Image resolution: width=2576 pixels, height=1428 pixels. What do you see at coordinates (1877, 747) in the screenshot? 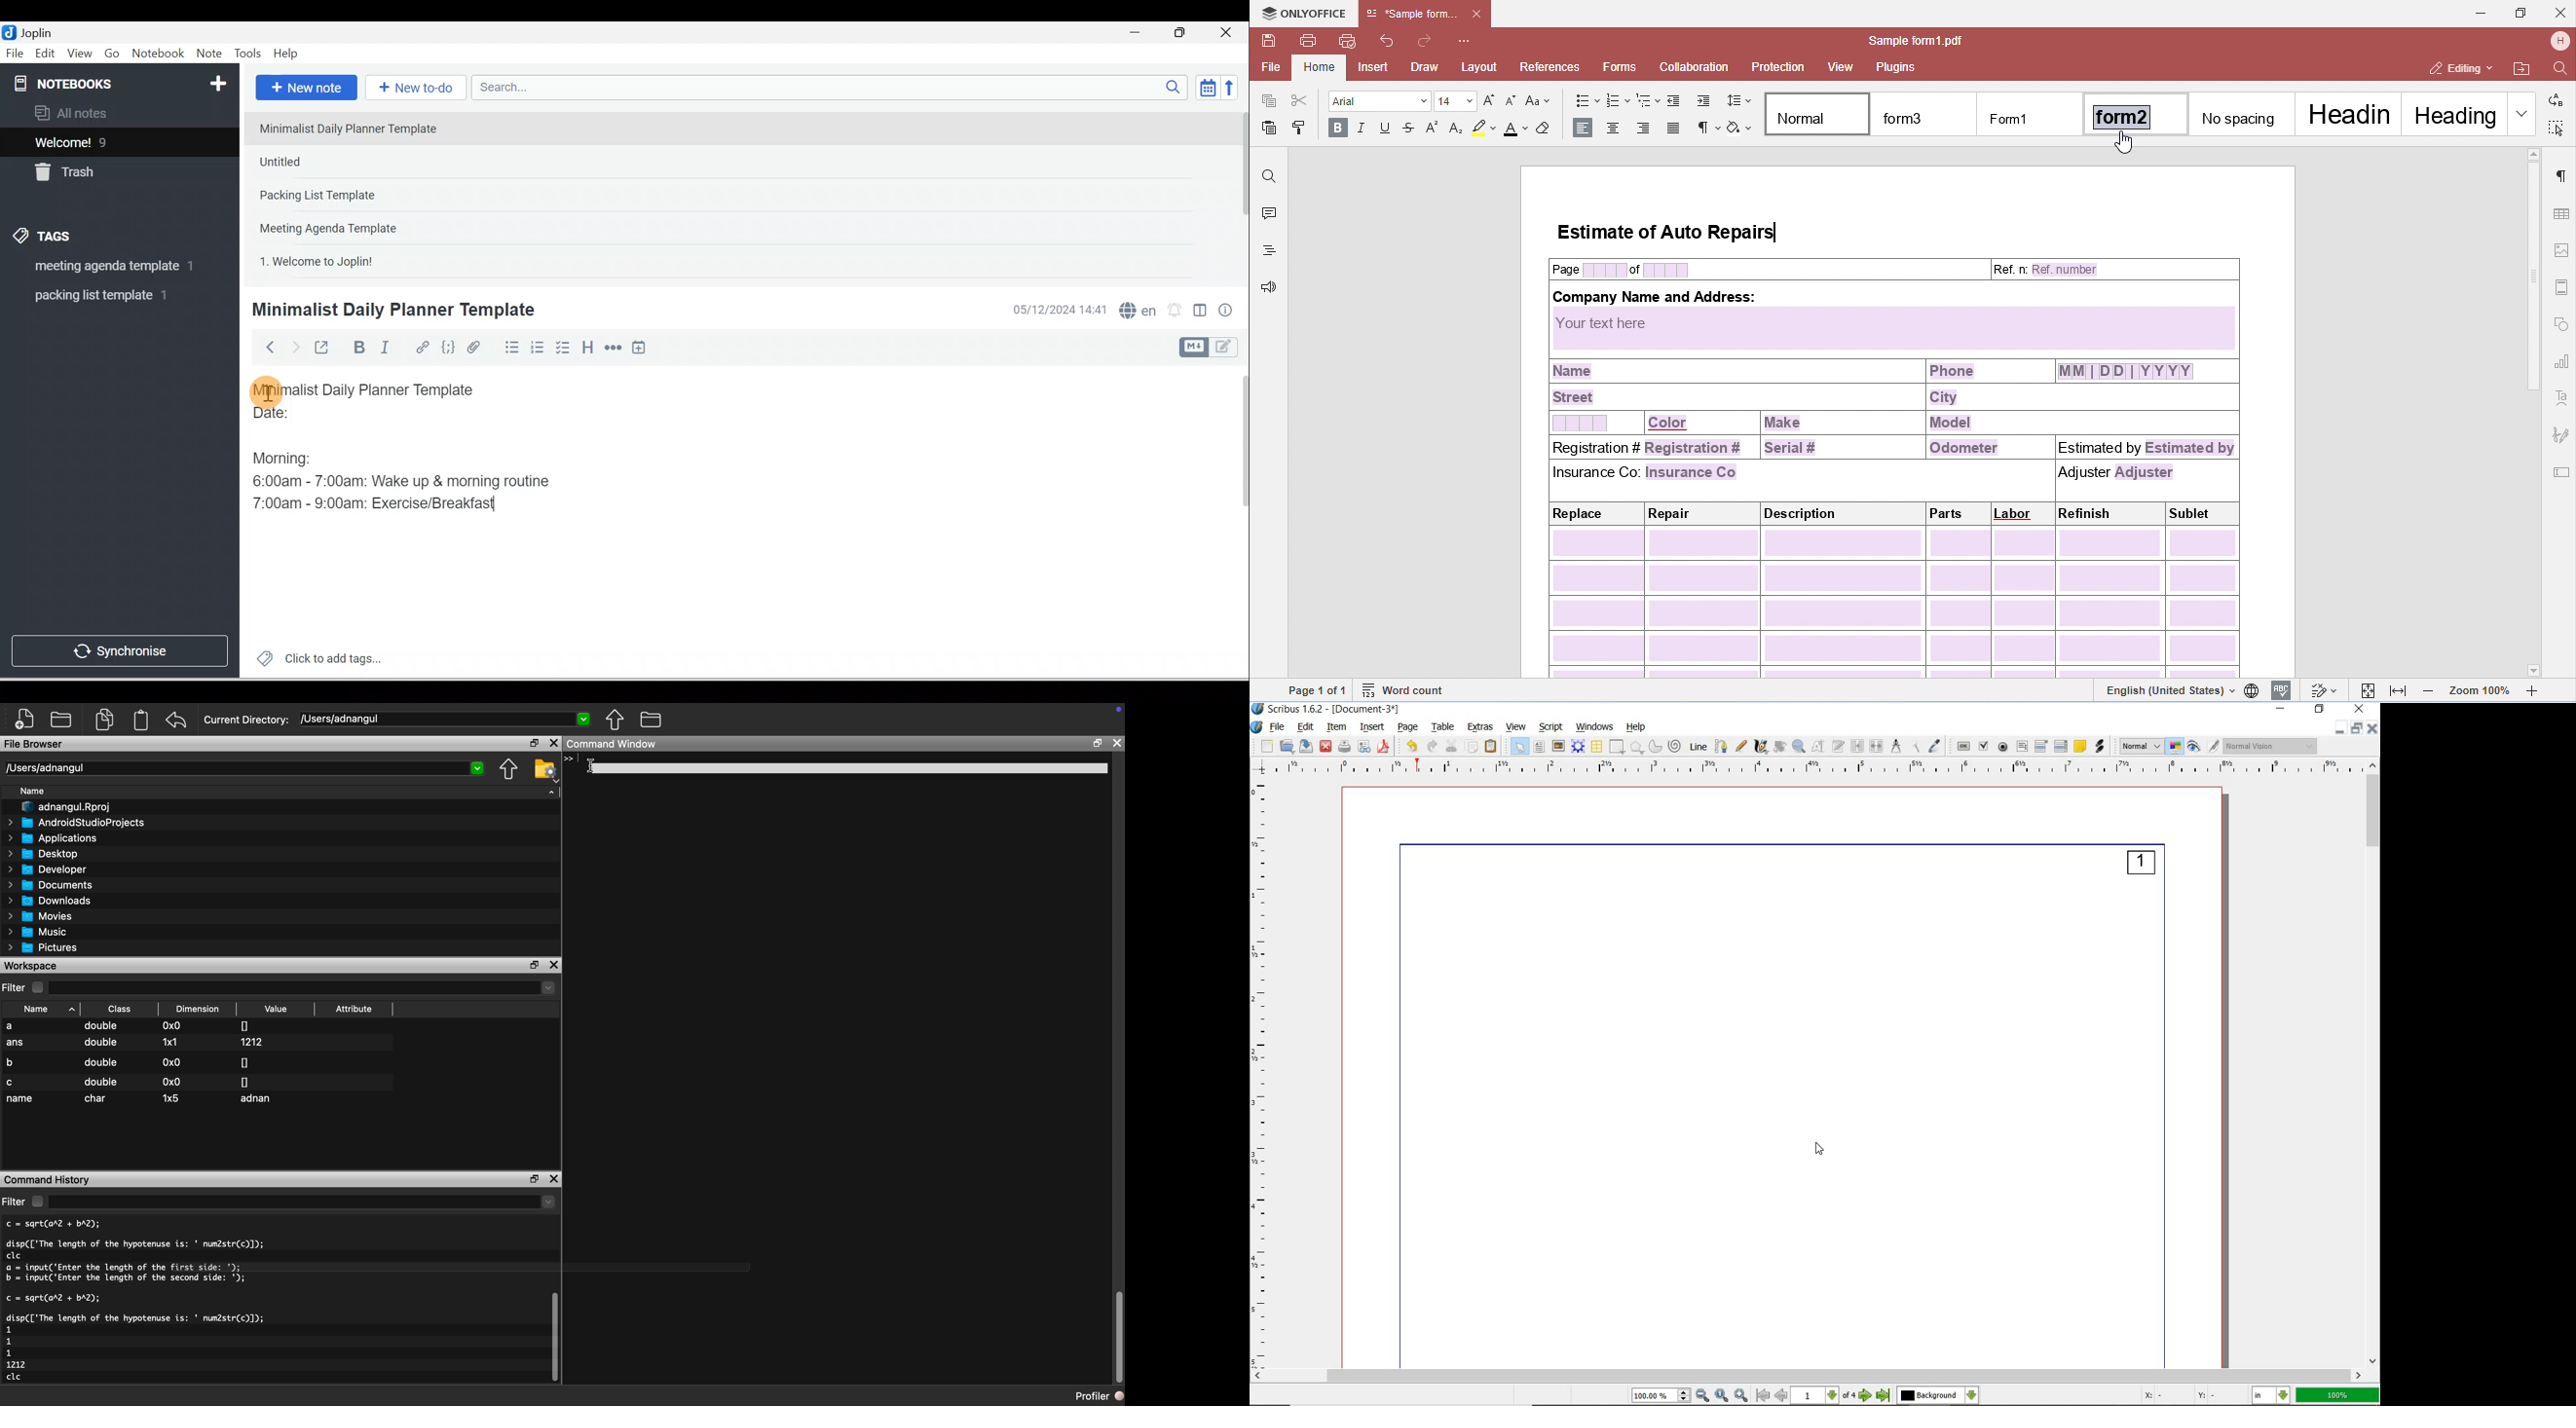
I see `unlink text frames` at bounding box center [1877, 747].